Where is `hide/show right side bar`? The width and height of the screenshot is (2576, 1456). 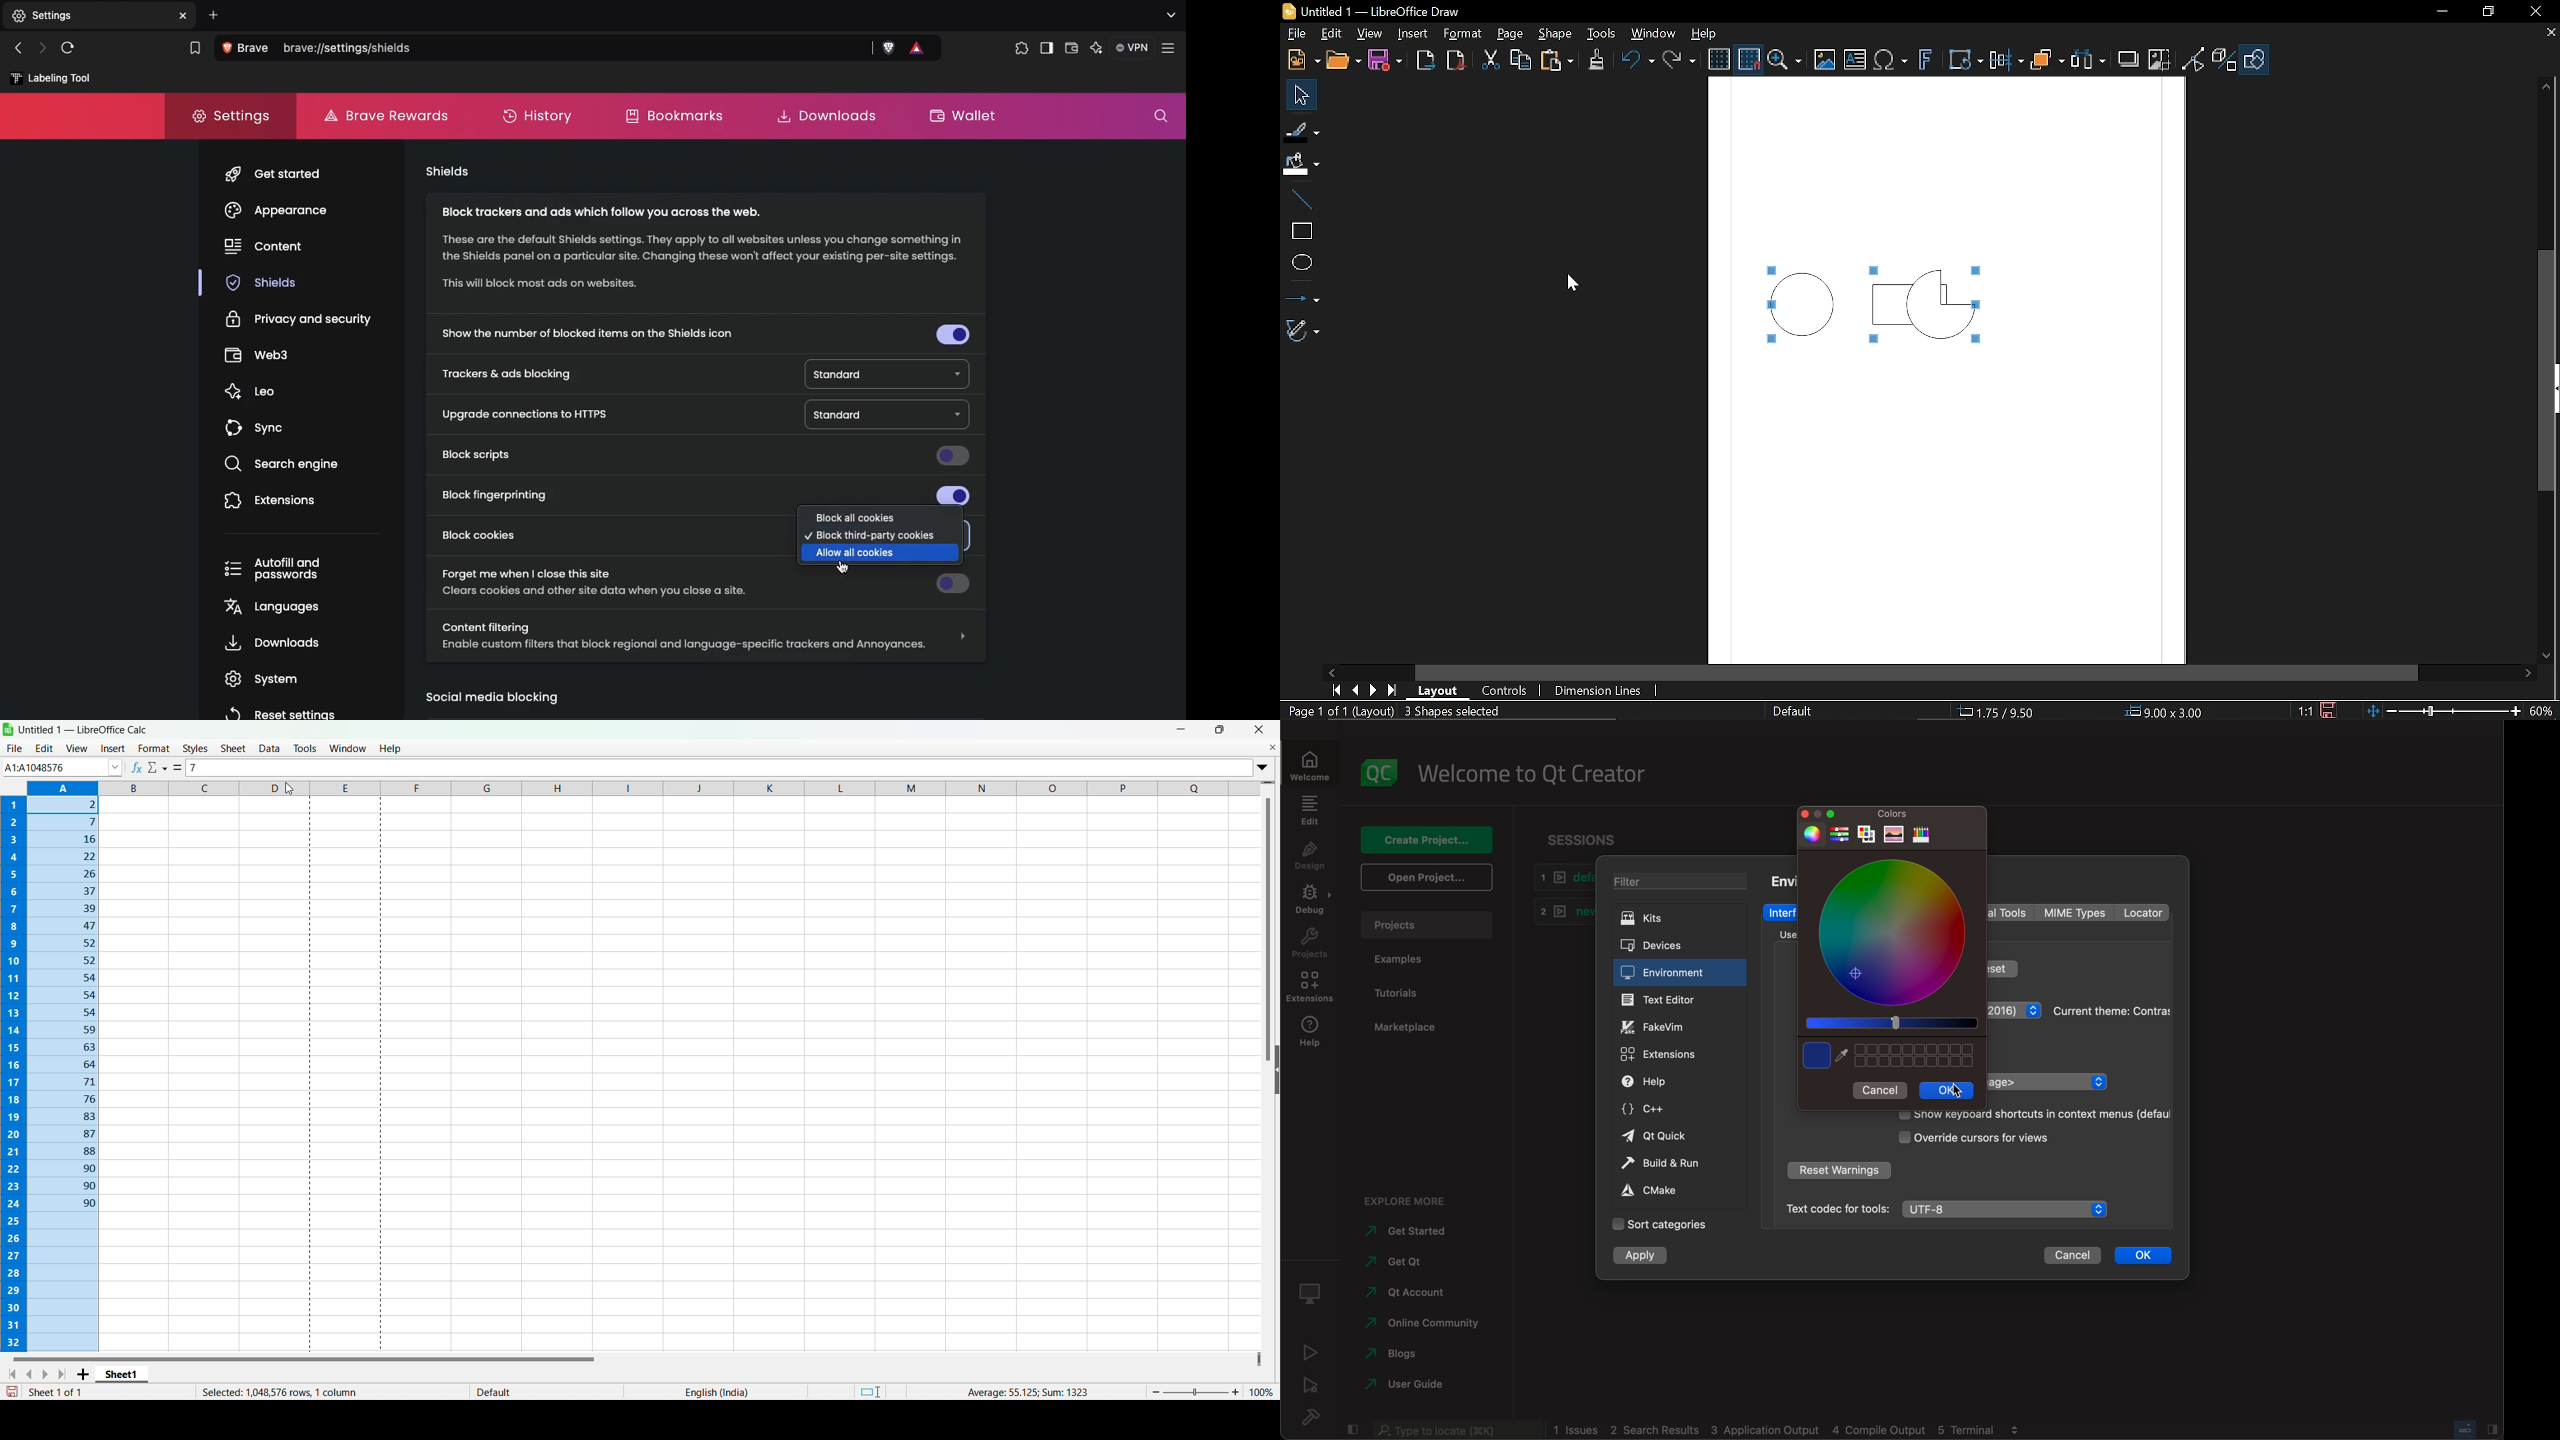 hide/show right side bar is located at coordinates (2493, 1428).